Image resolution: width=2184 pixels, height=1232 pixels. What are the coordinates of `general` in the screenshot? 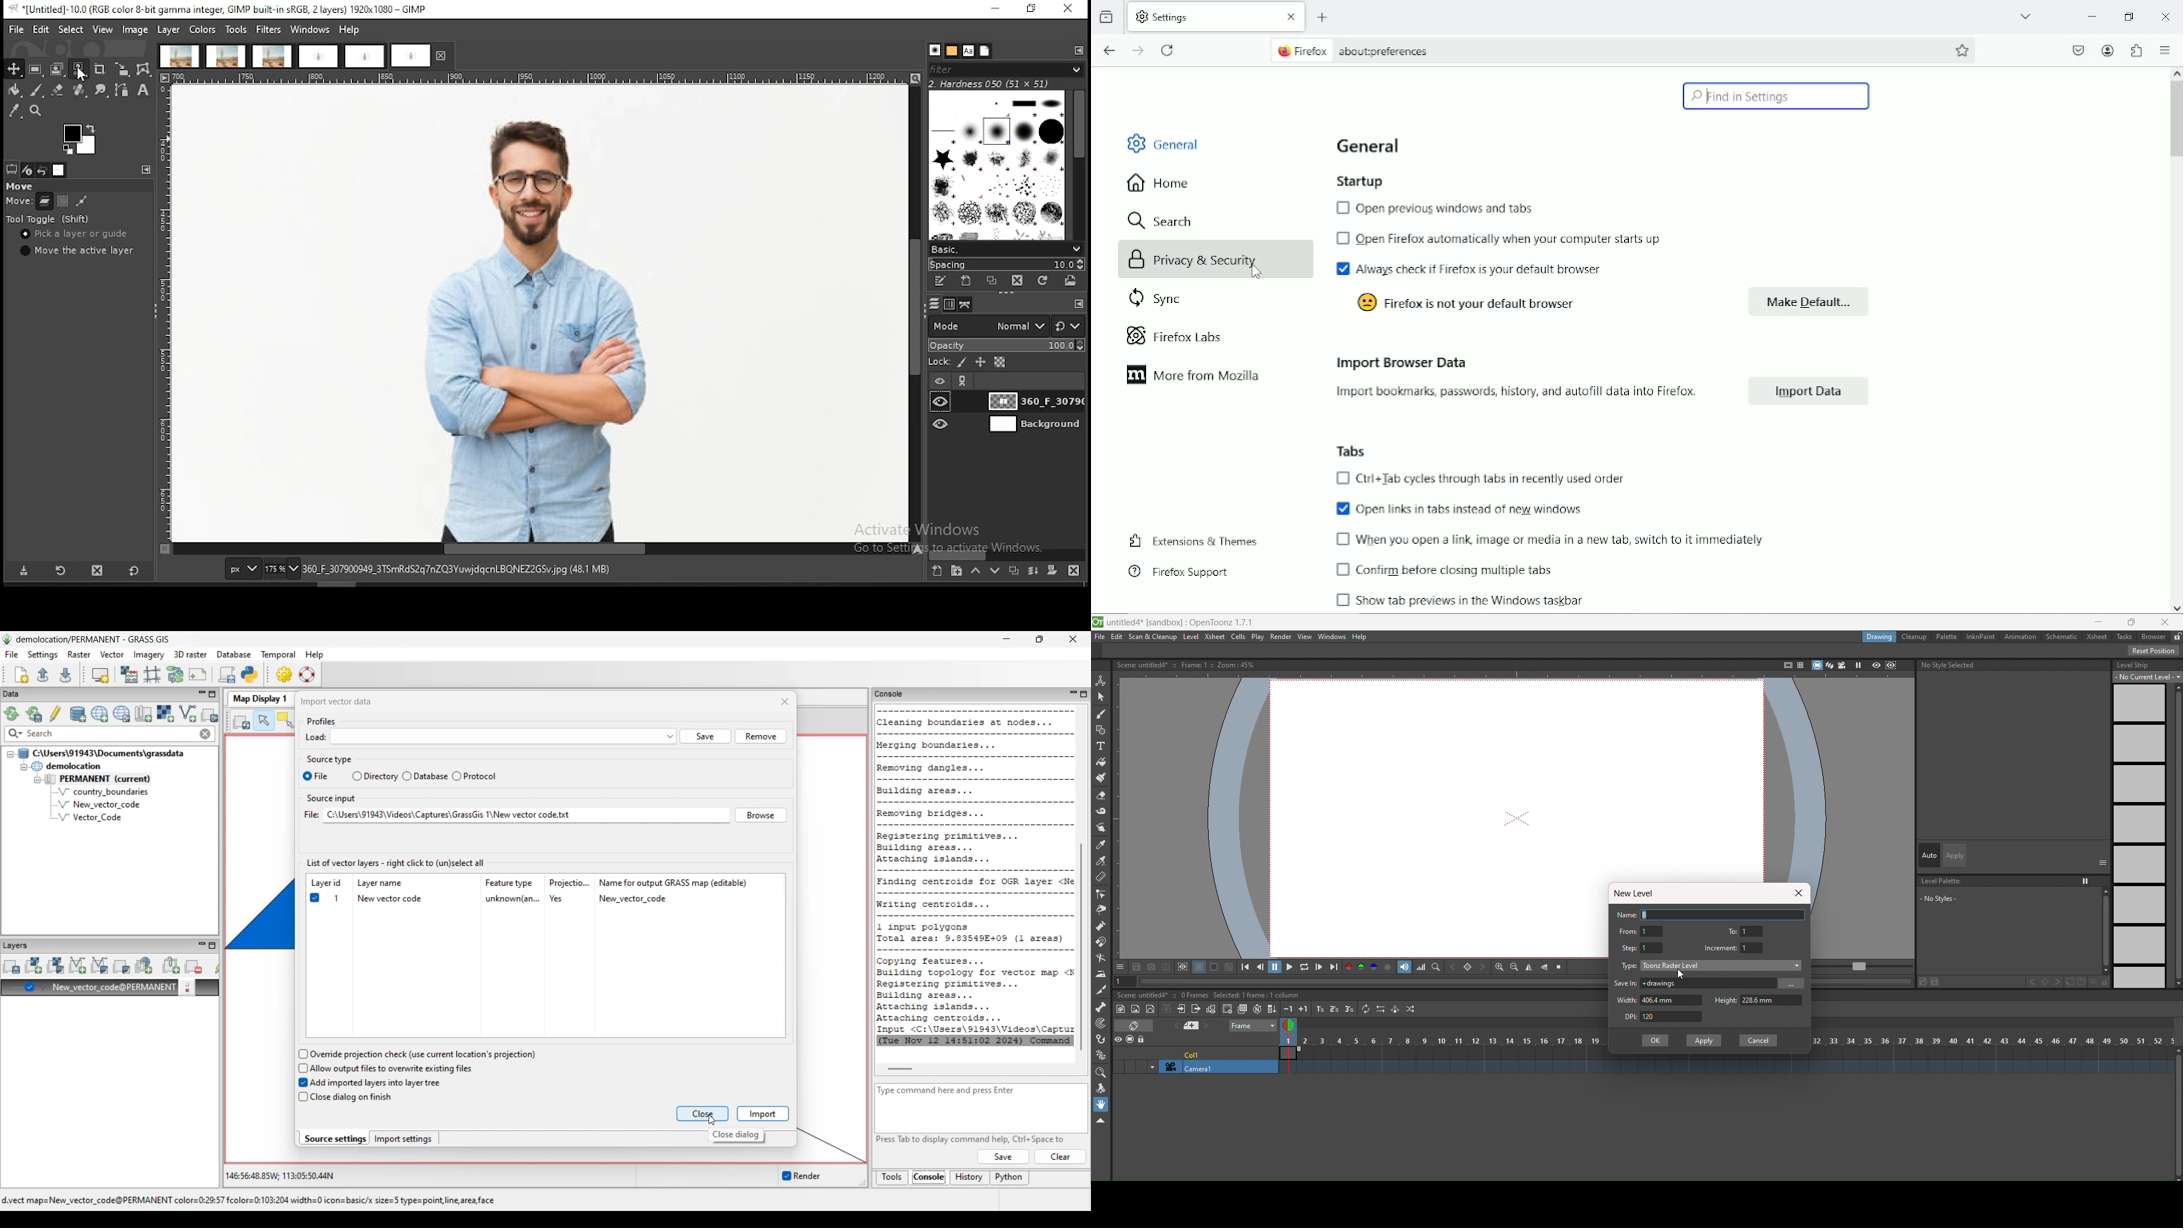 It's located at (1370, 145).